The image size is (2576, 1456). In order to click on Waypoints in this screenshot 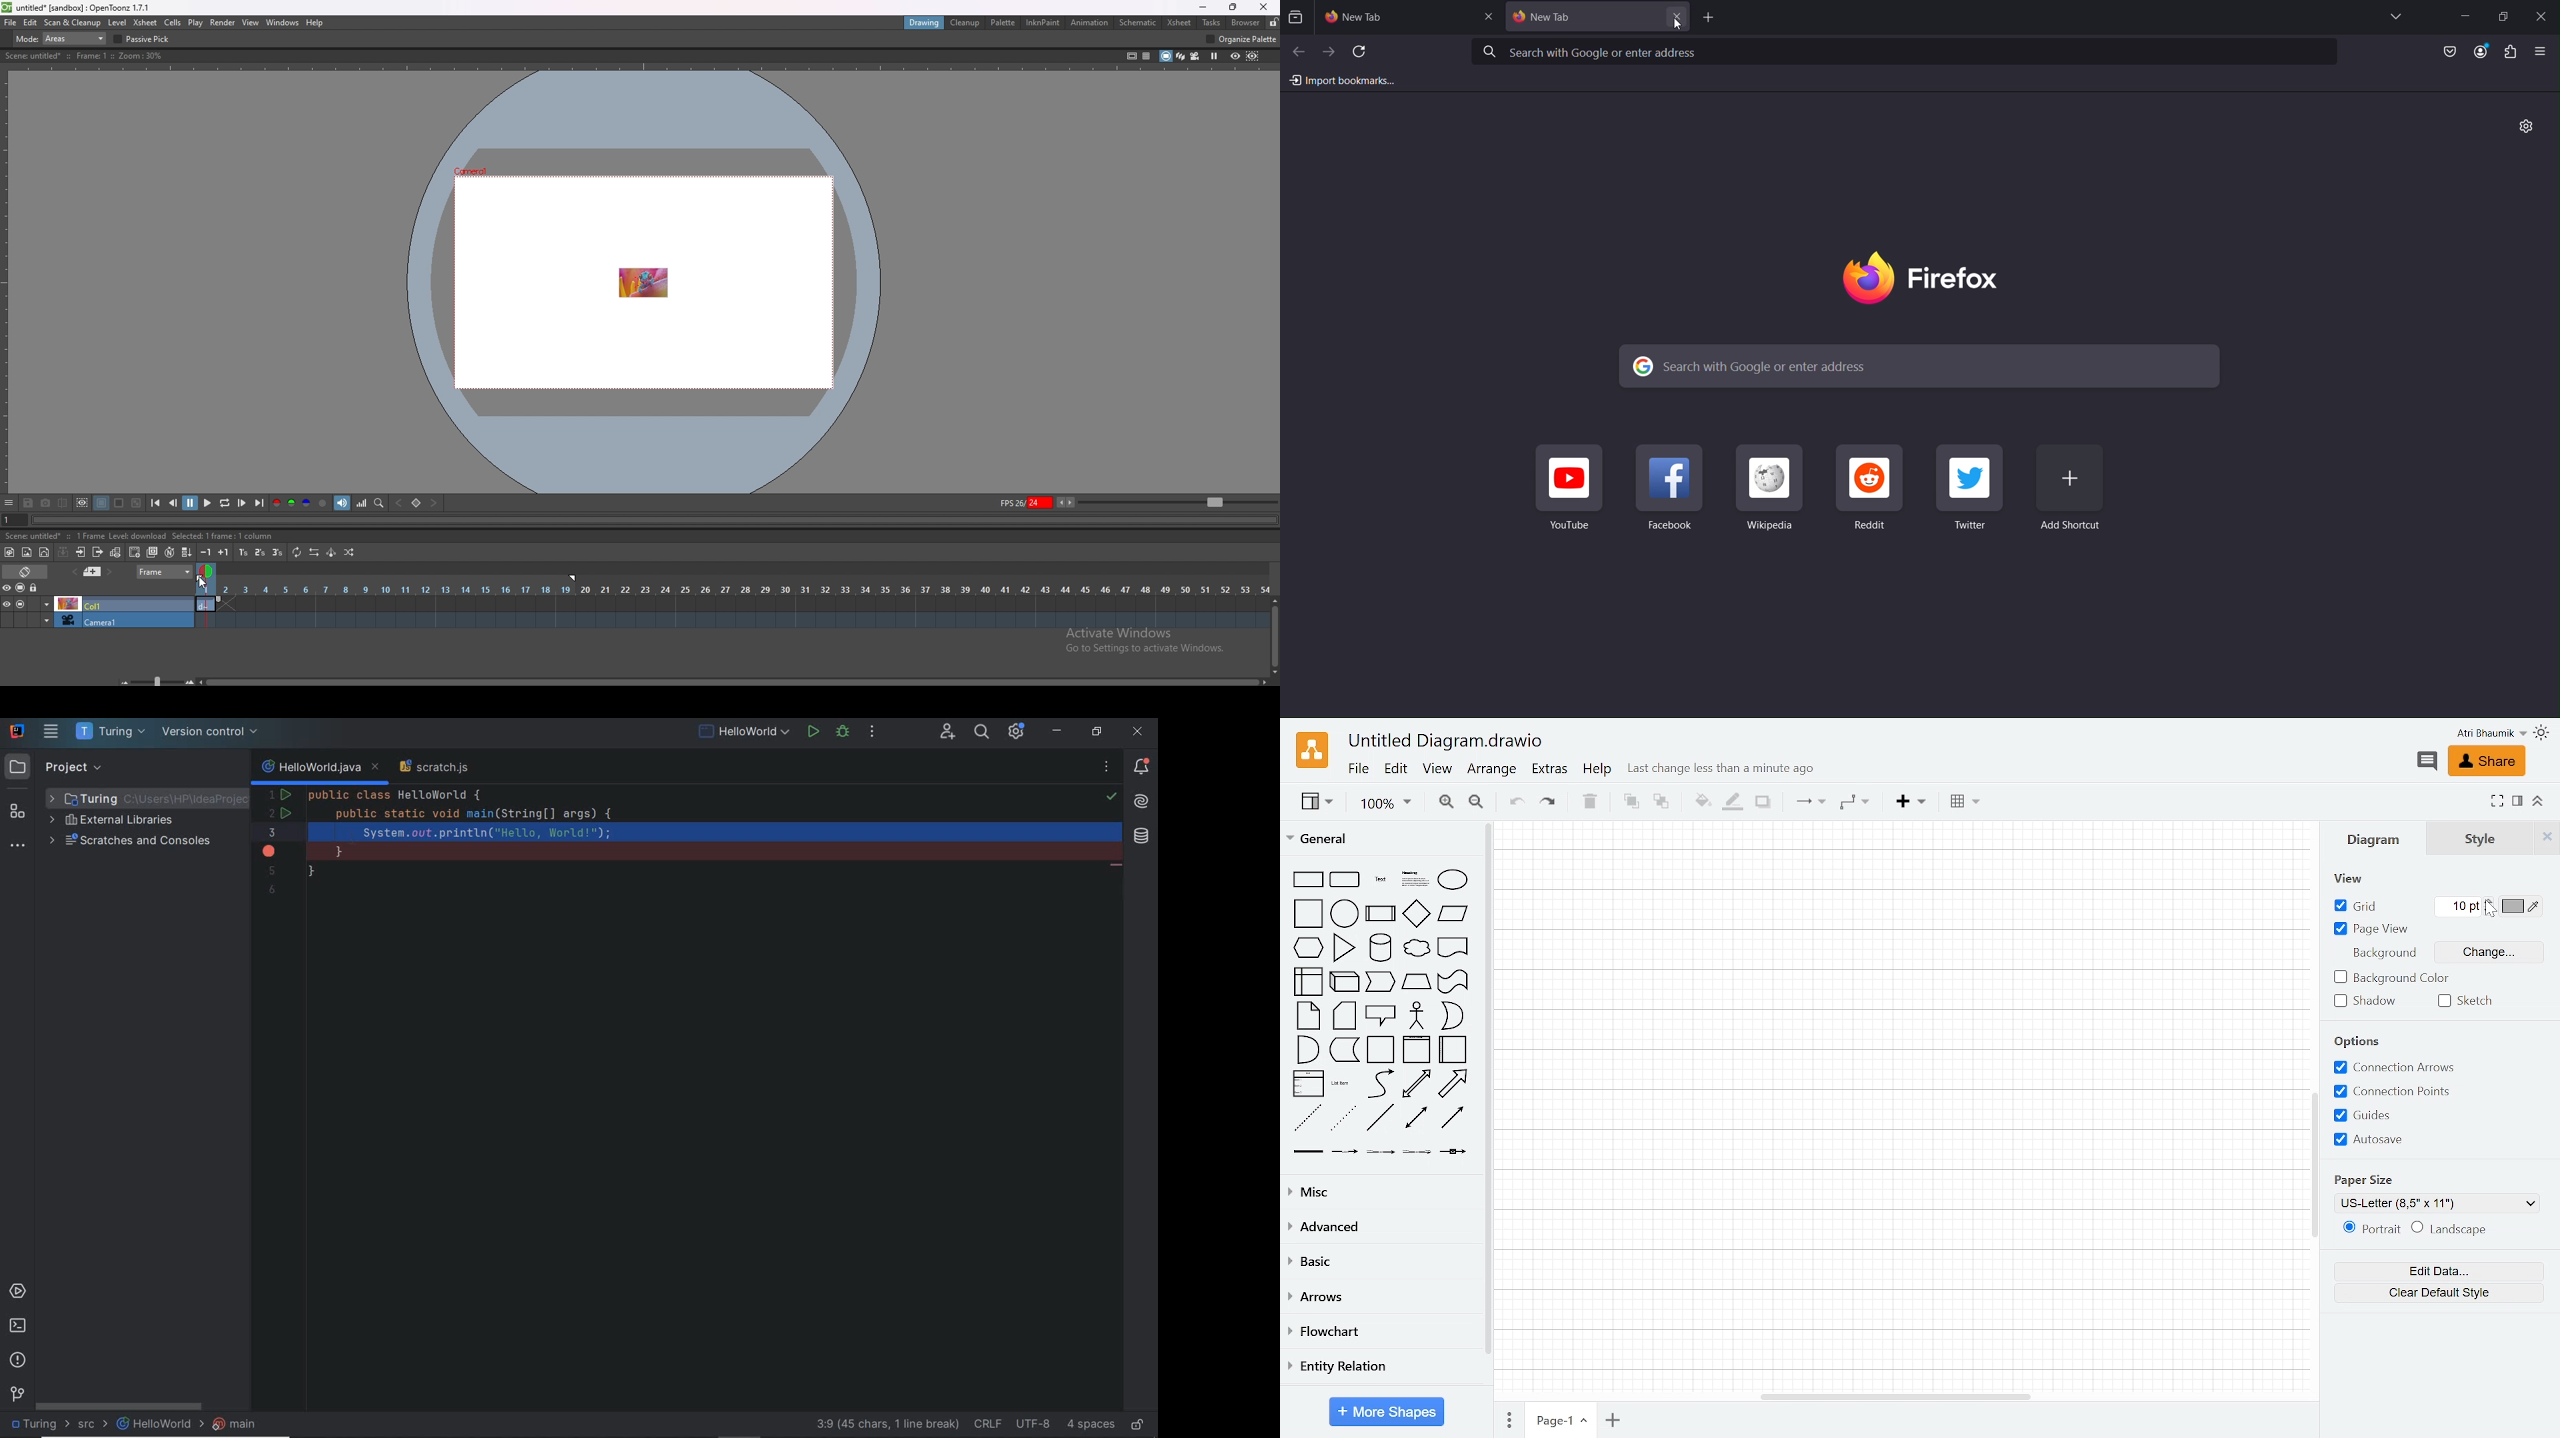, I will do `click(1856, 803)`.